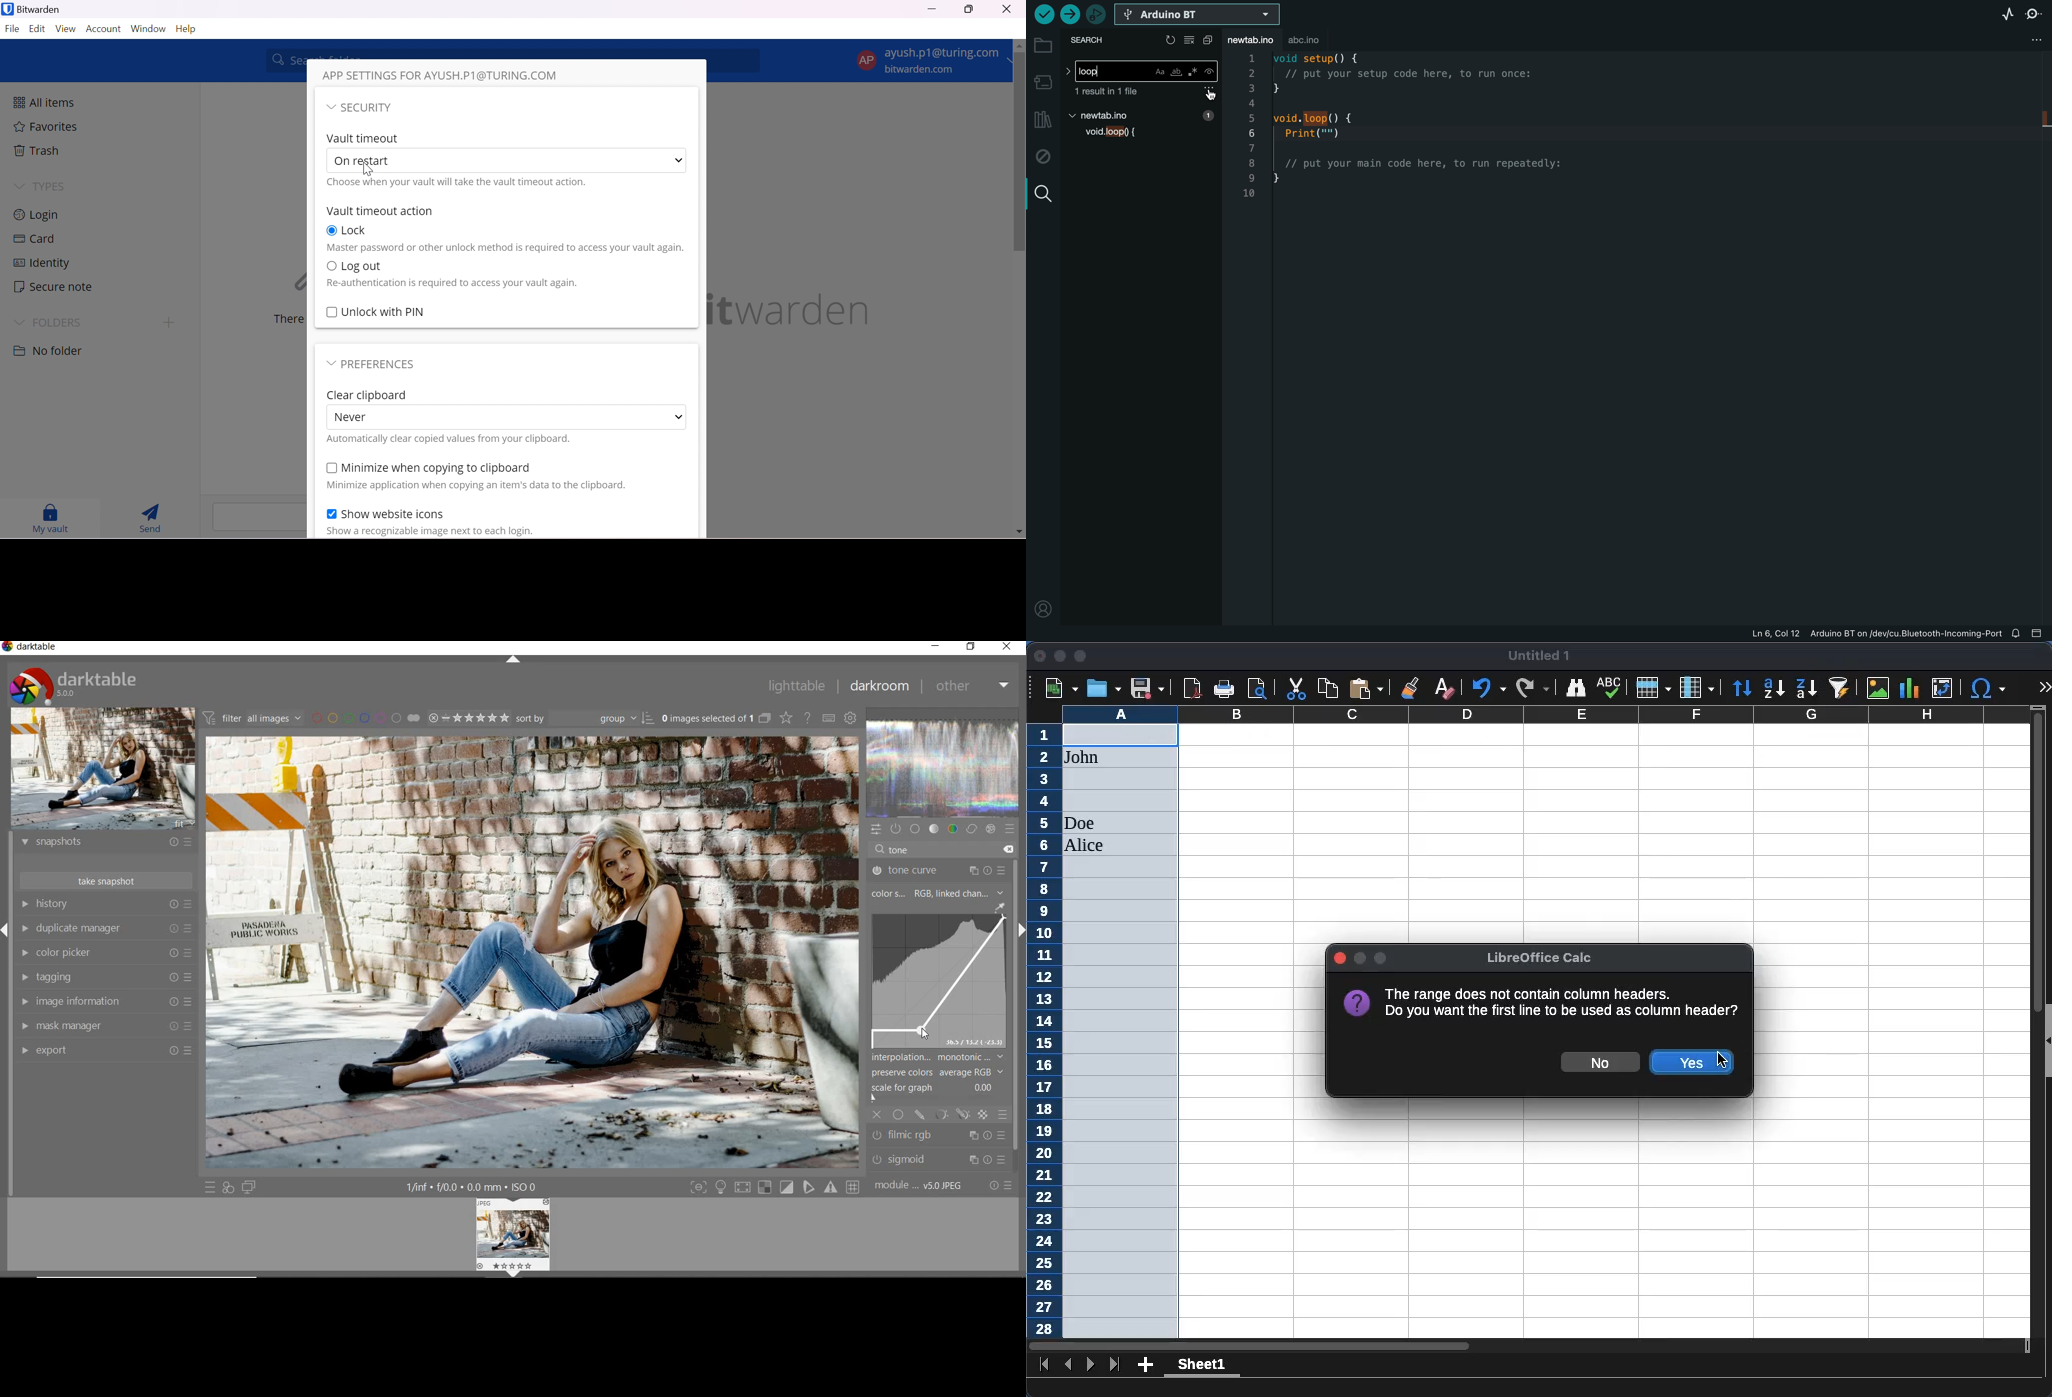  I want to click on tagging, so click(106, 977).